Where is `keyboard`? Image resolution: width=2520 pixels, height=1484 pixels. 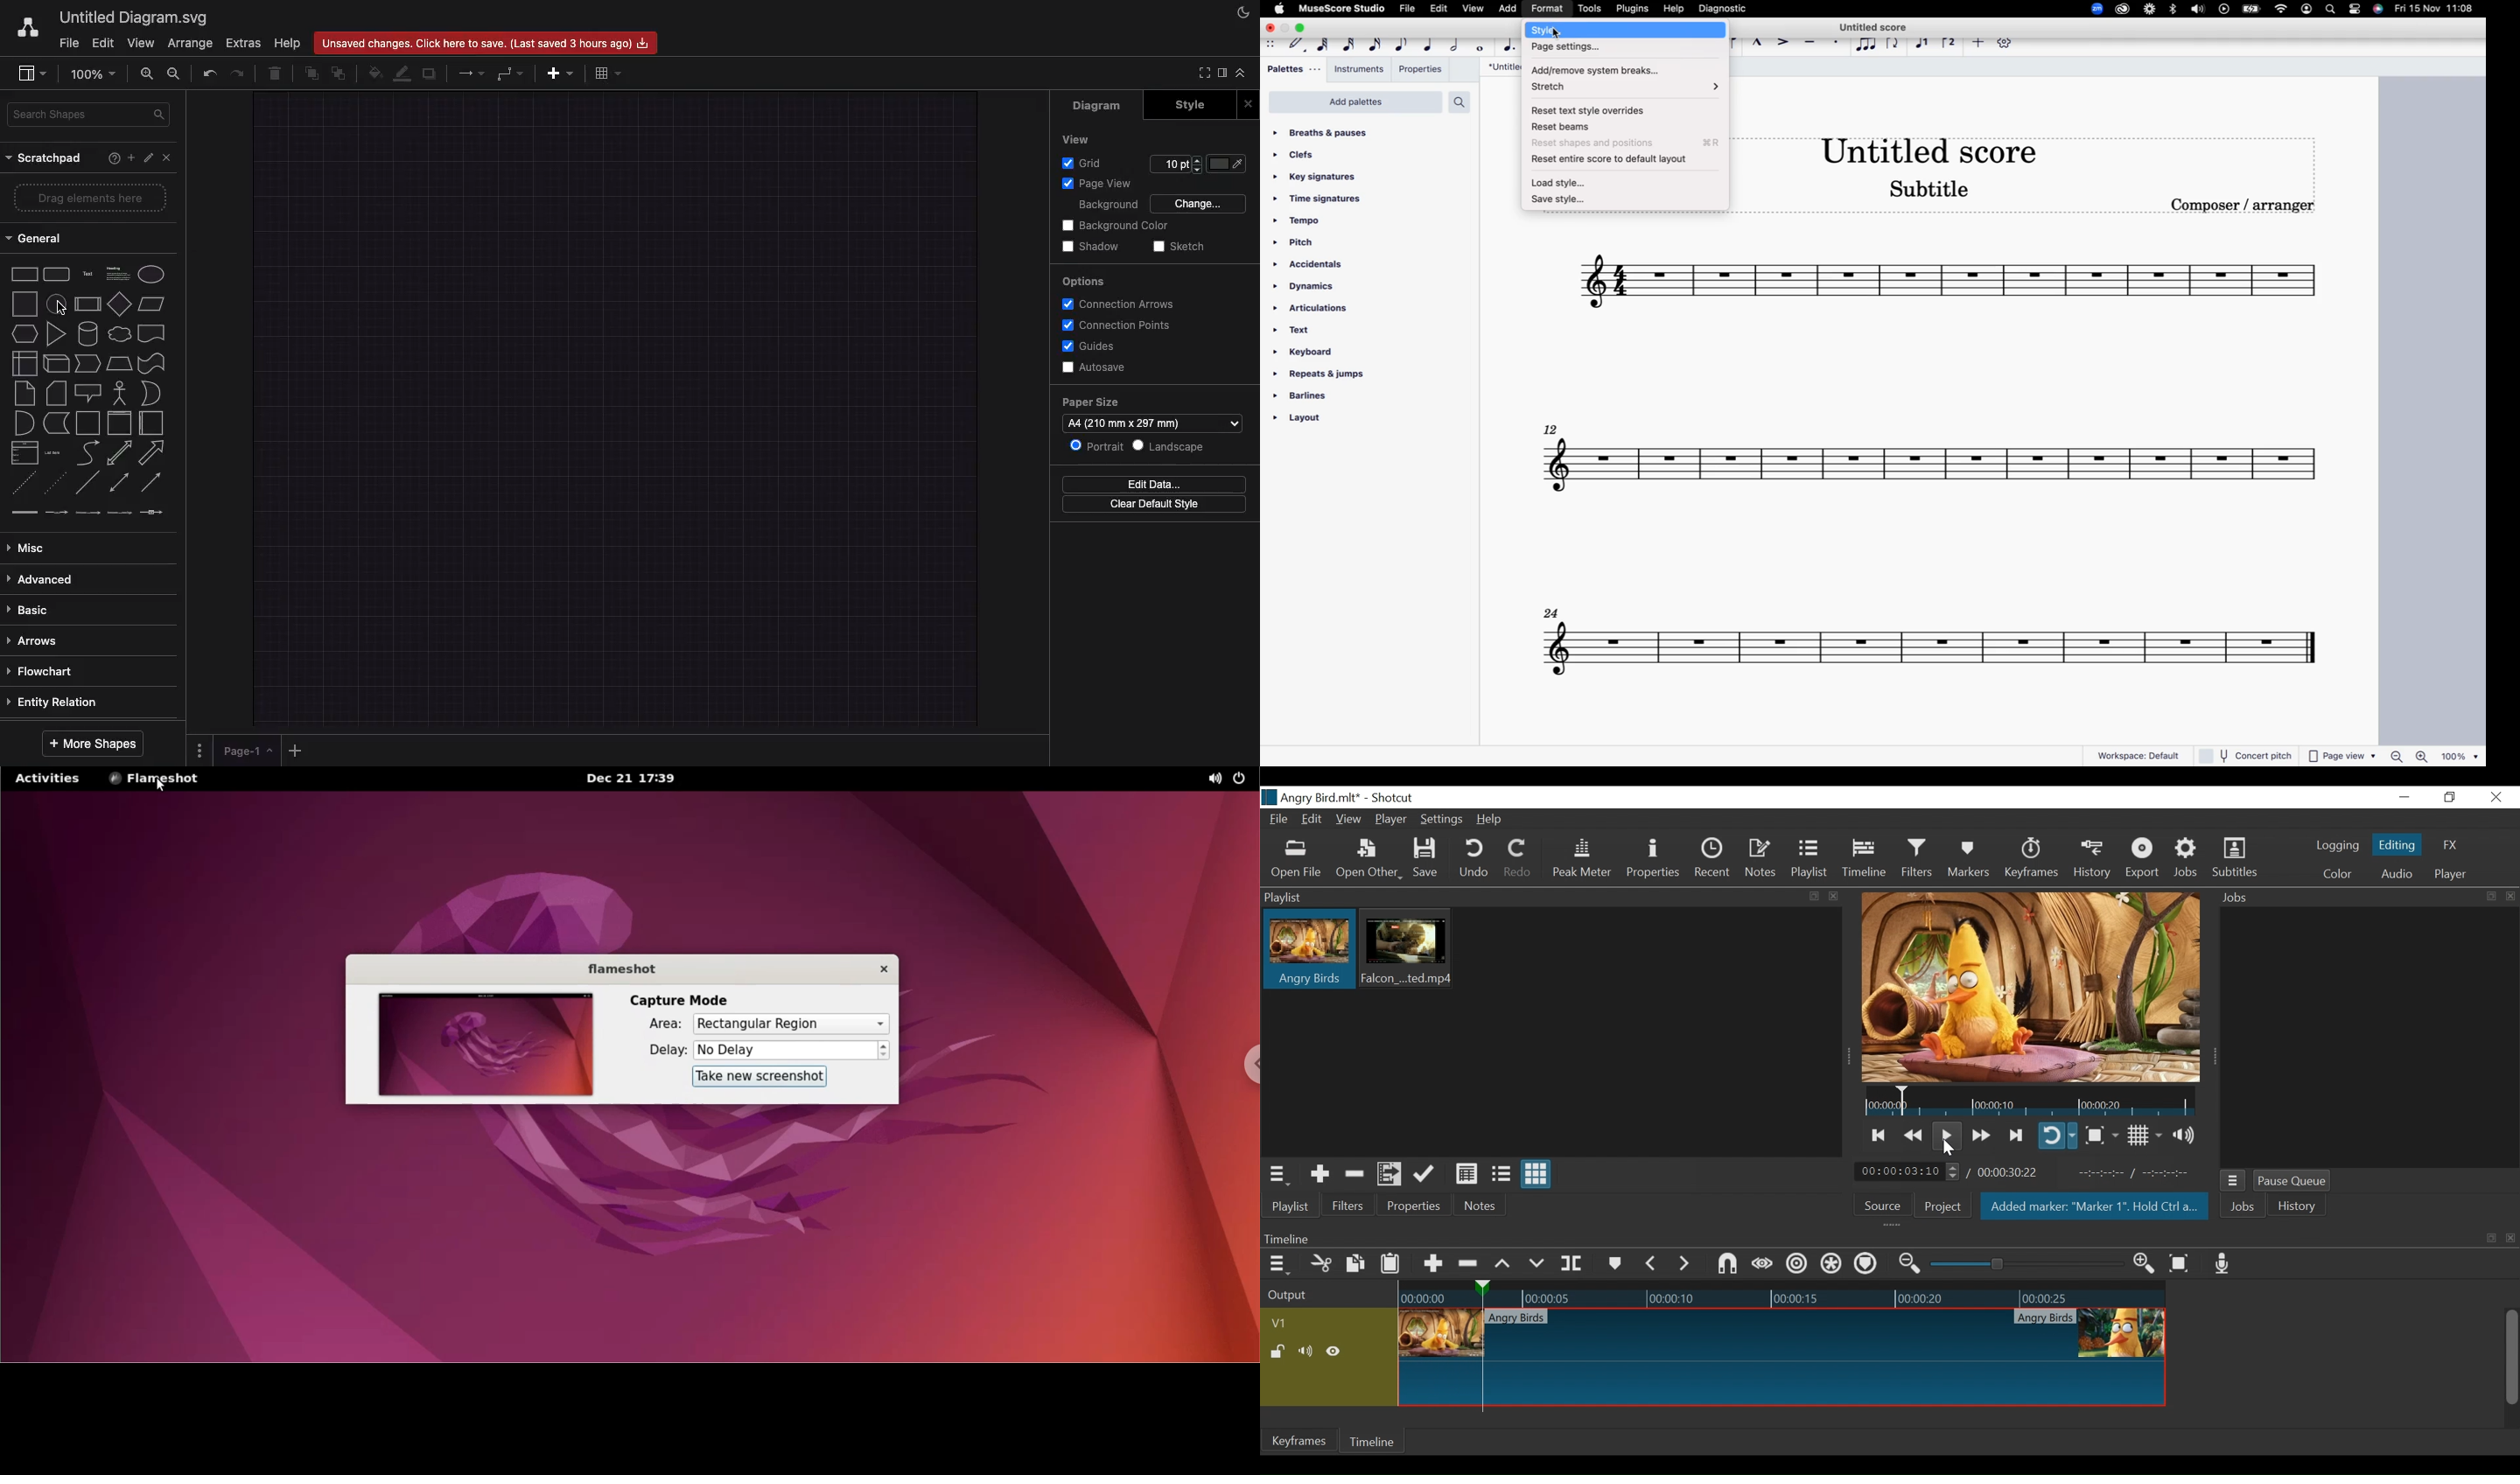
keyboard is located at coordinates (1305, 352).